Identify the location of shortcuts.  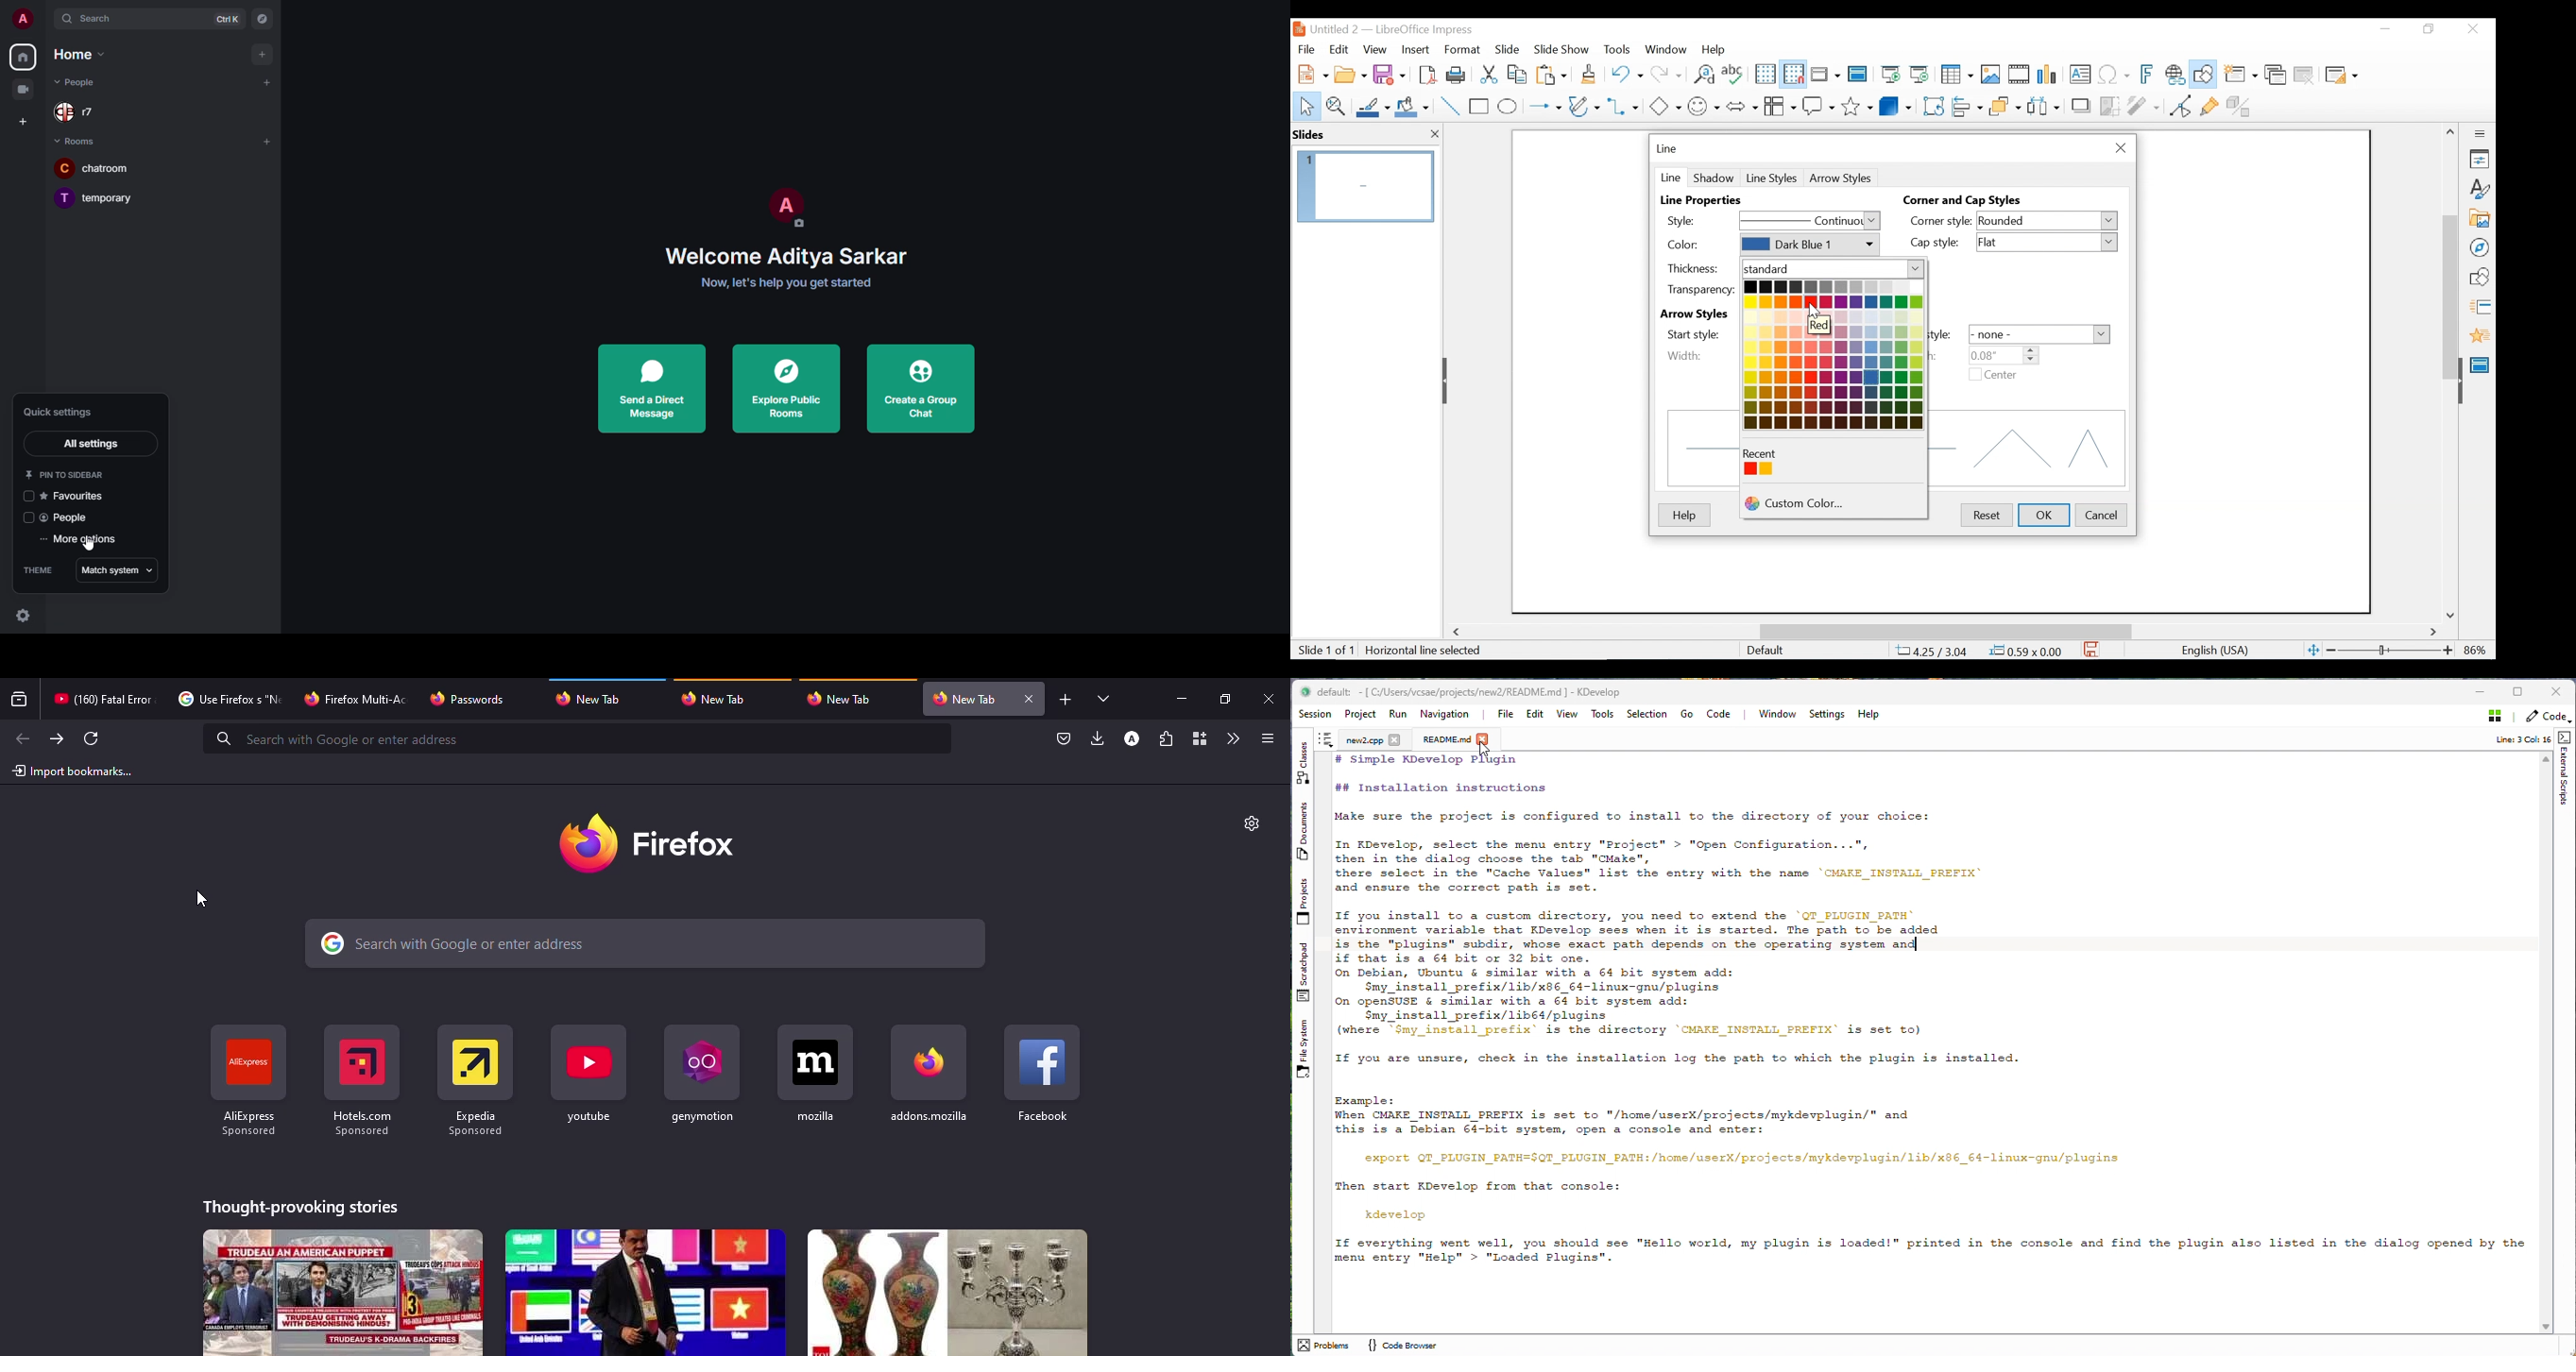
(927, 1075).